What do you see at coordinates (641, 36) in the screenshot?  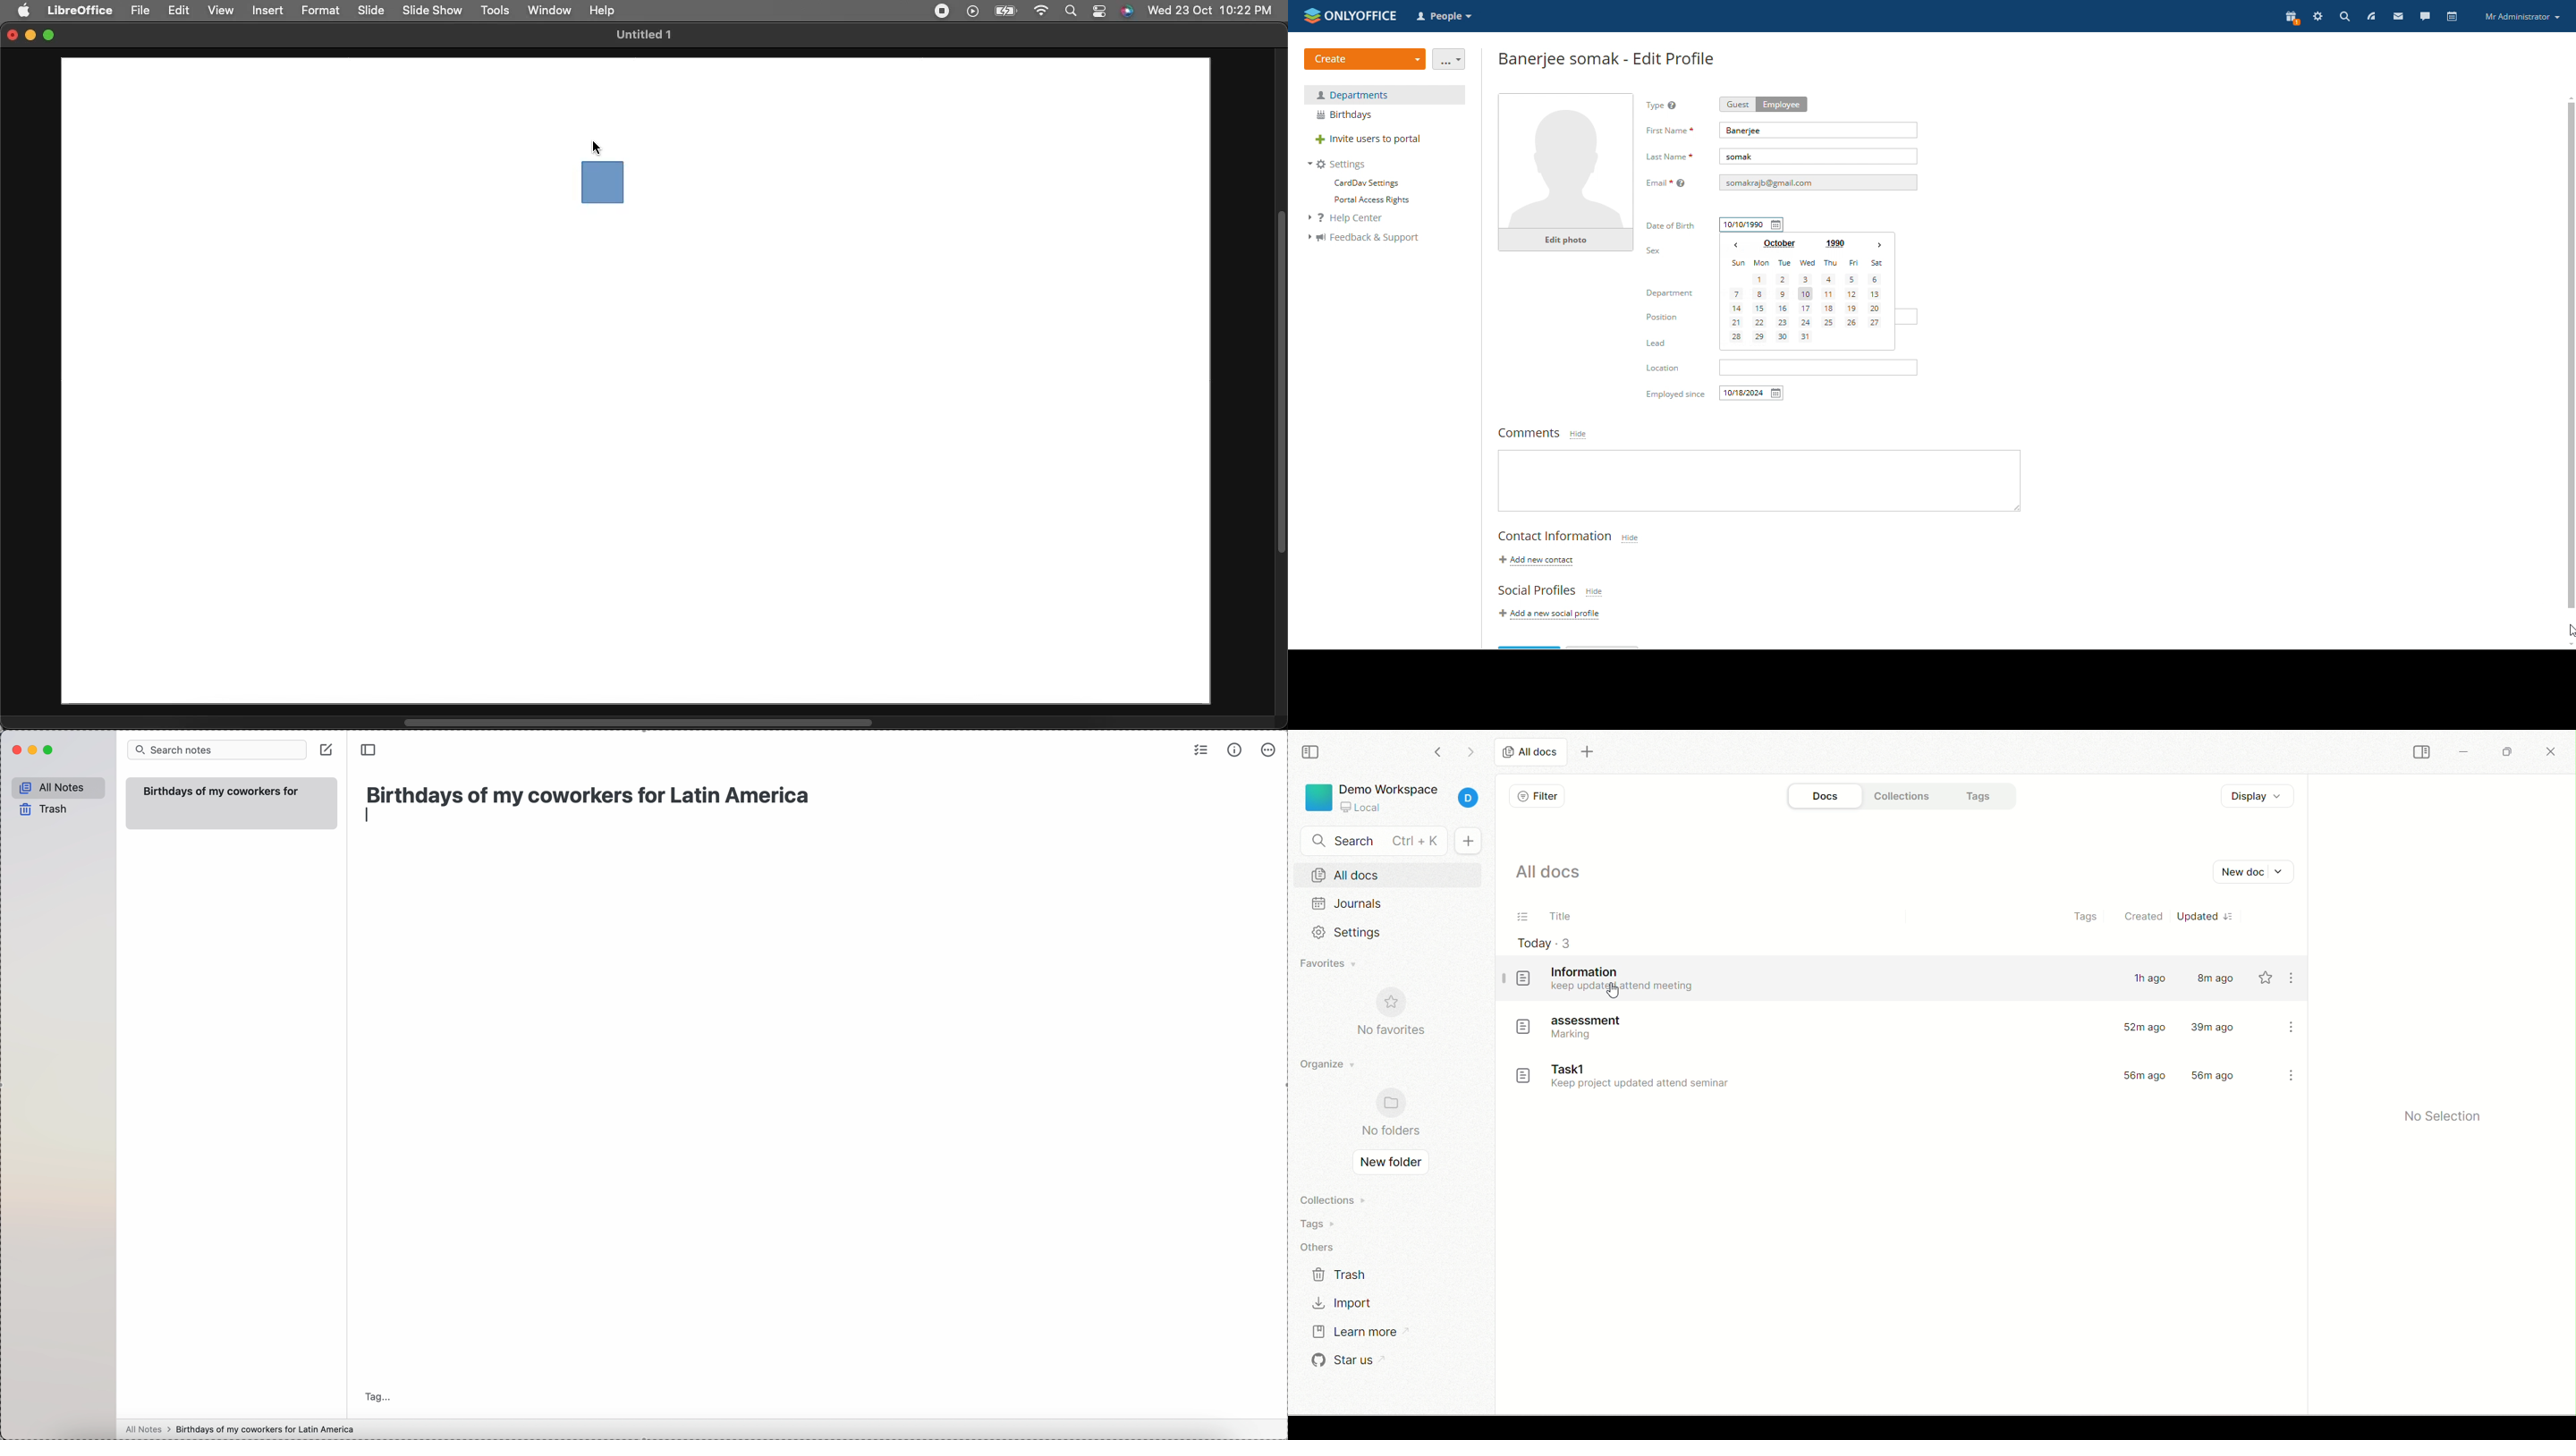 I see `Untitled 1` at bounding box center [641, 36].